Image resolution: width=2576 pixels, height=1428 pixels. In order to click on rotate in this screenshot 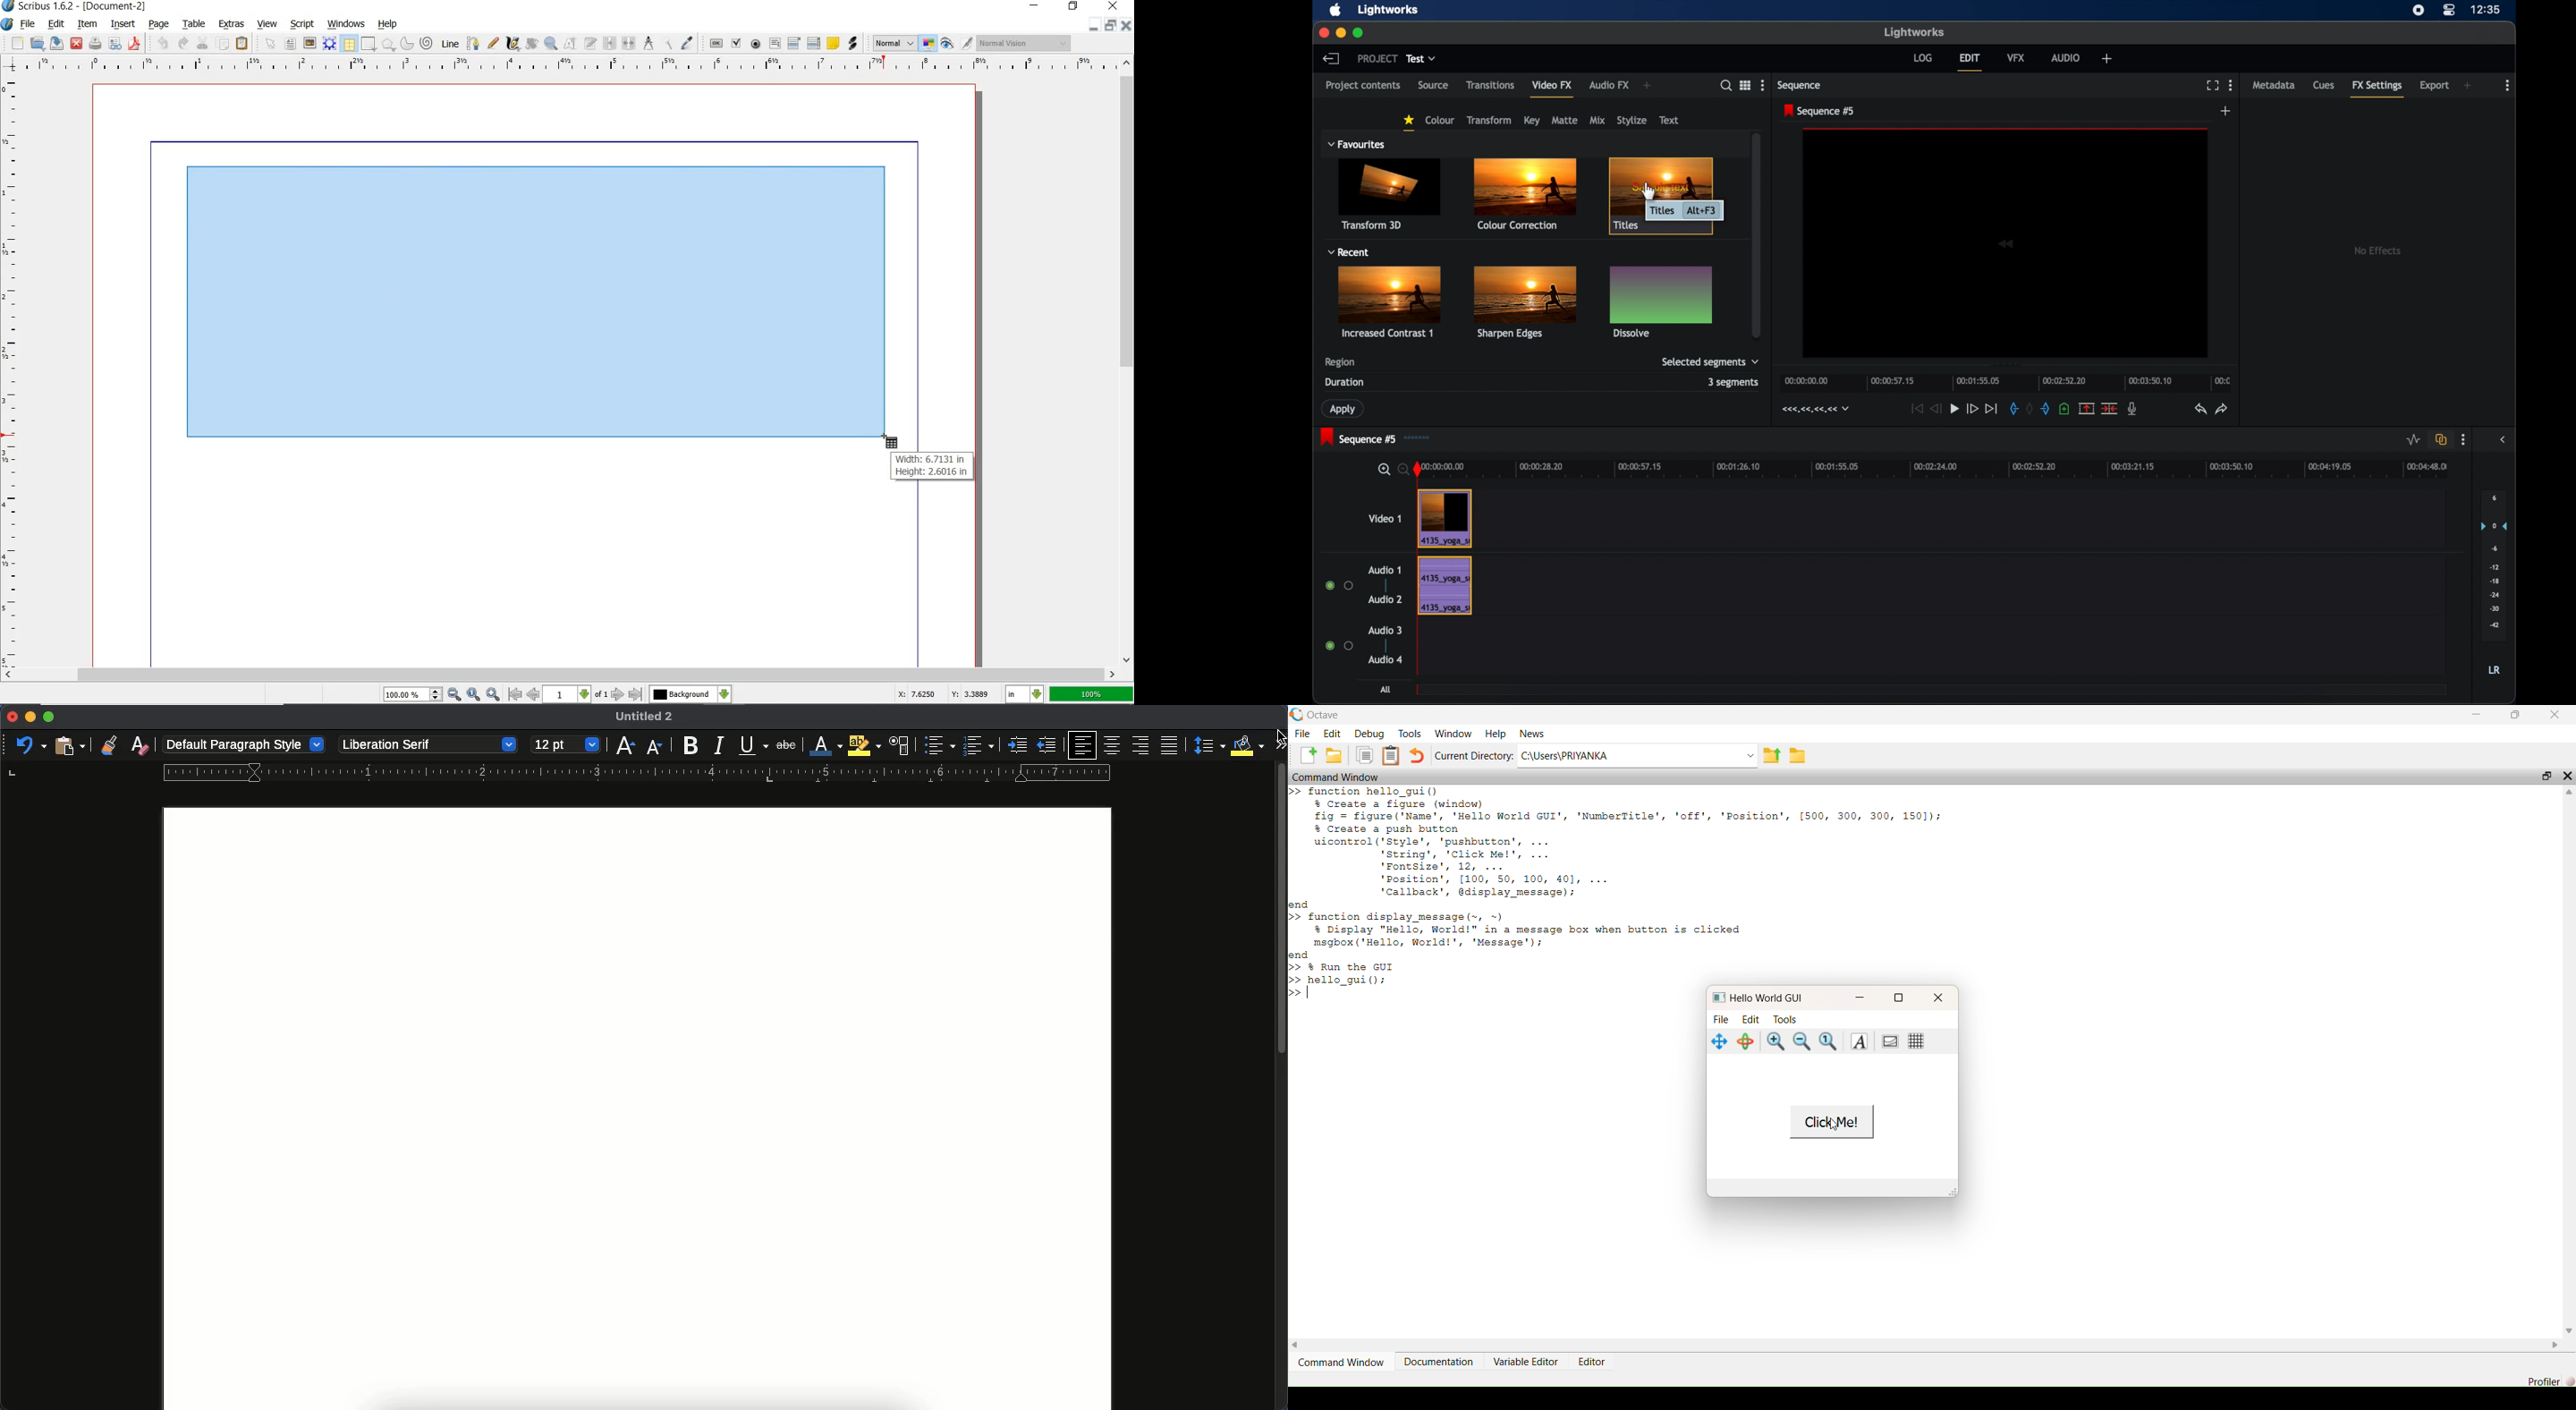, I will do `click(1746, 1043)`.